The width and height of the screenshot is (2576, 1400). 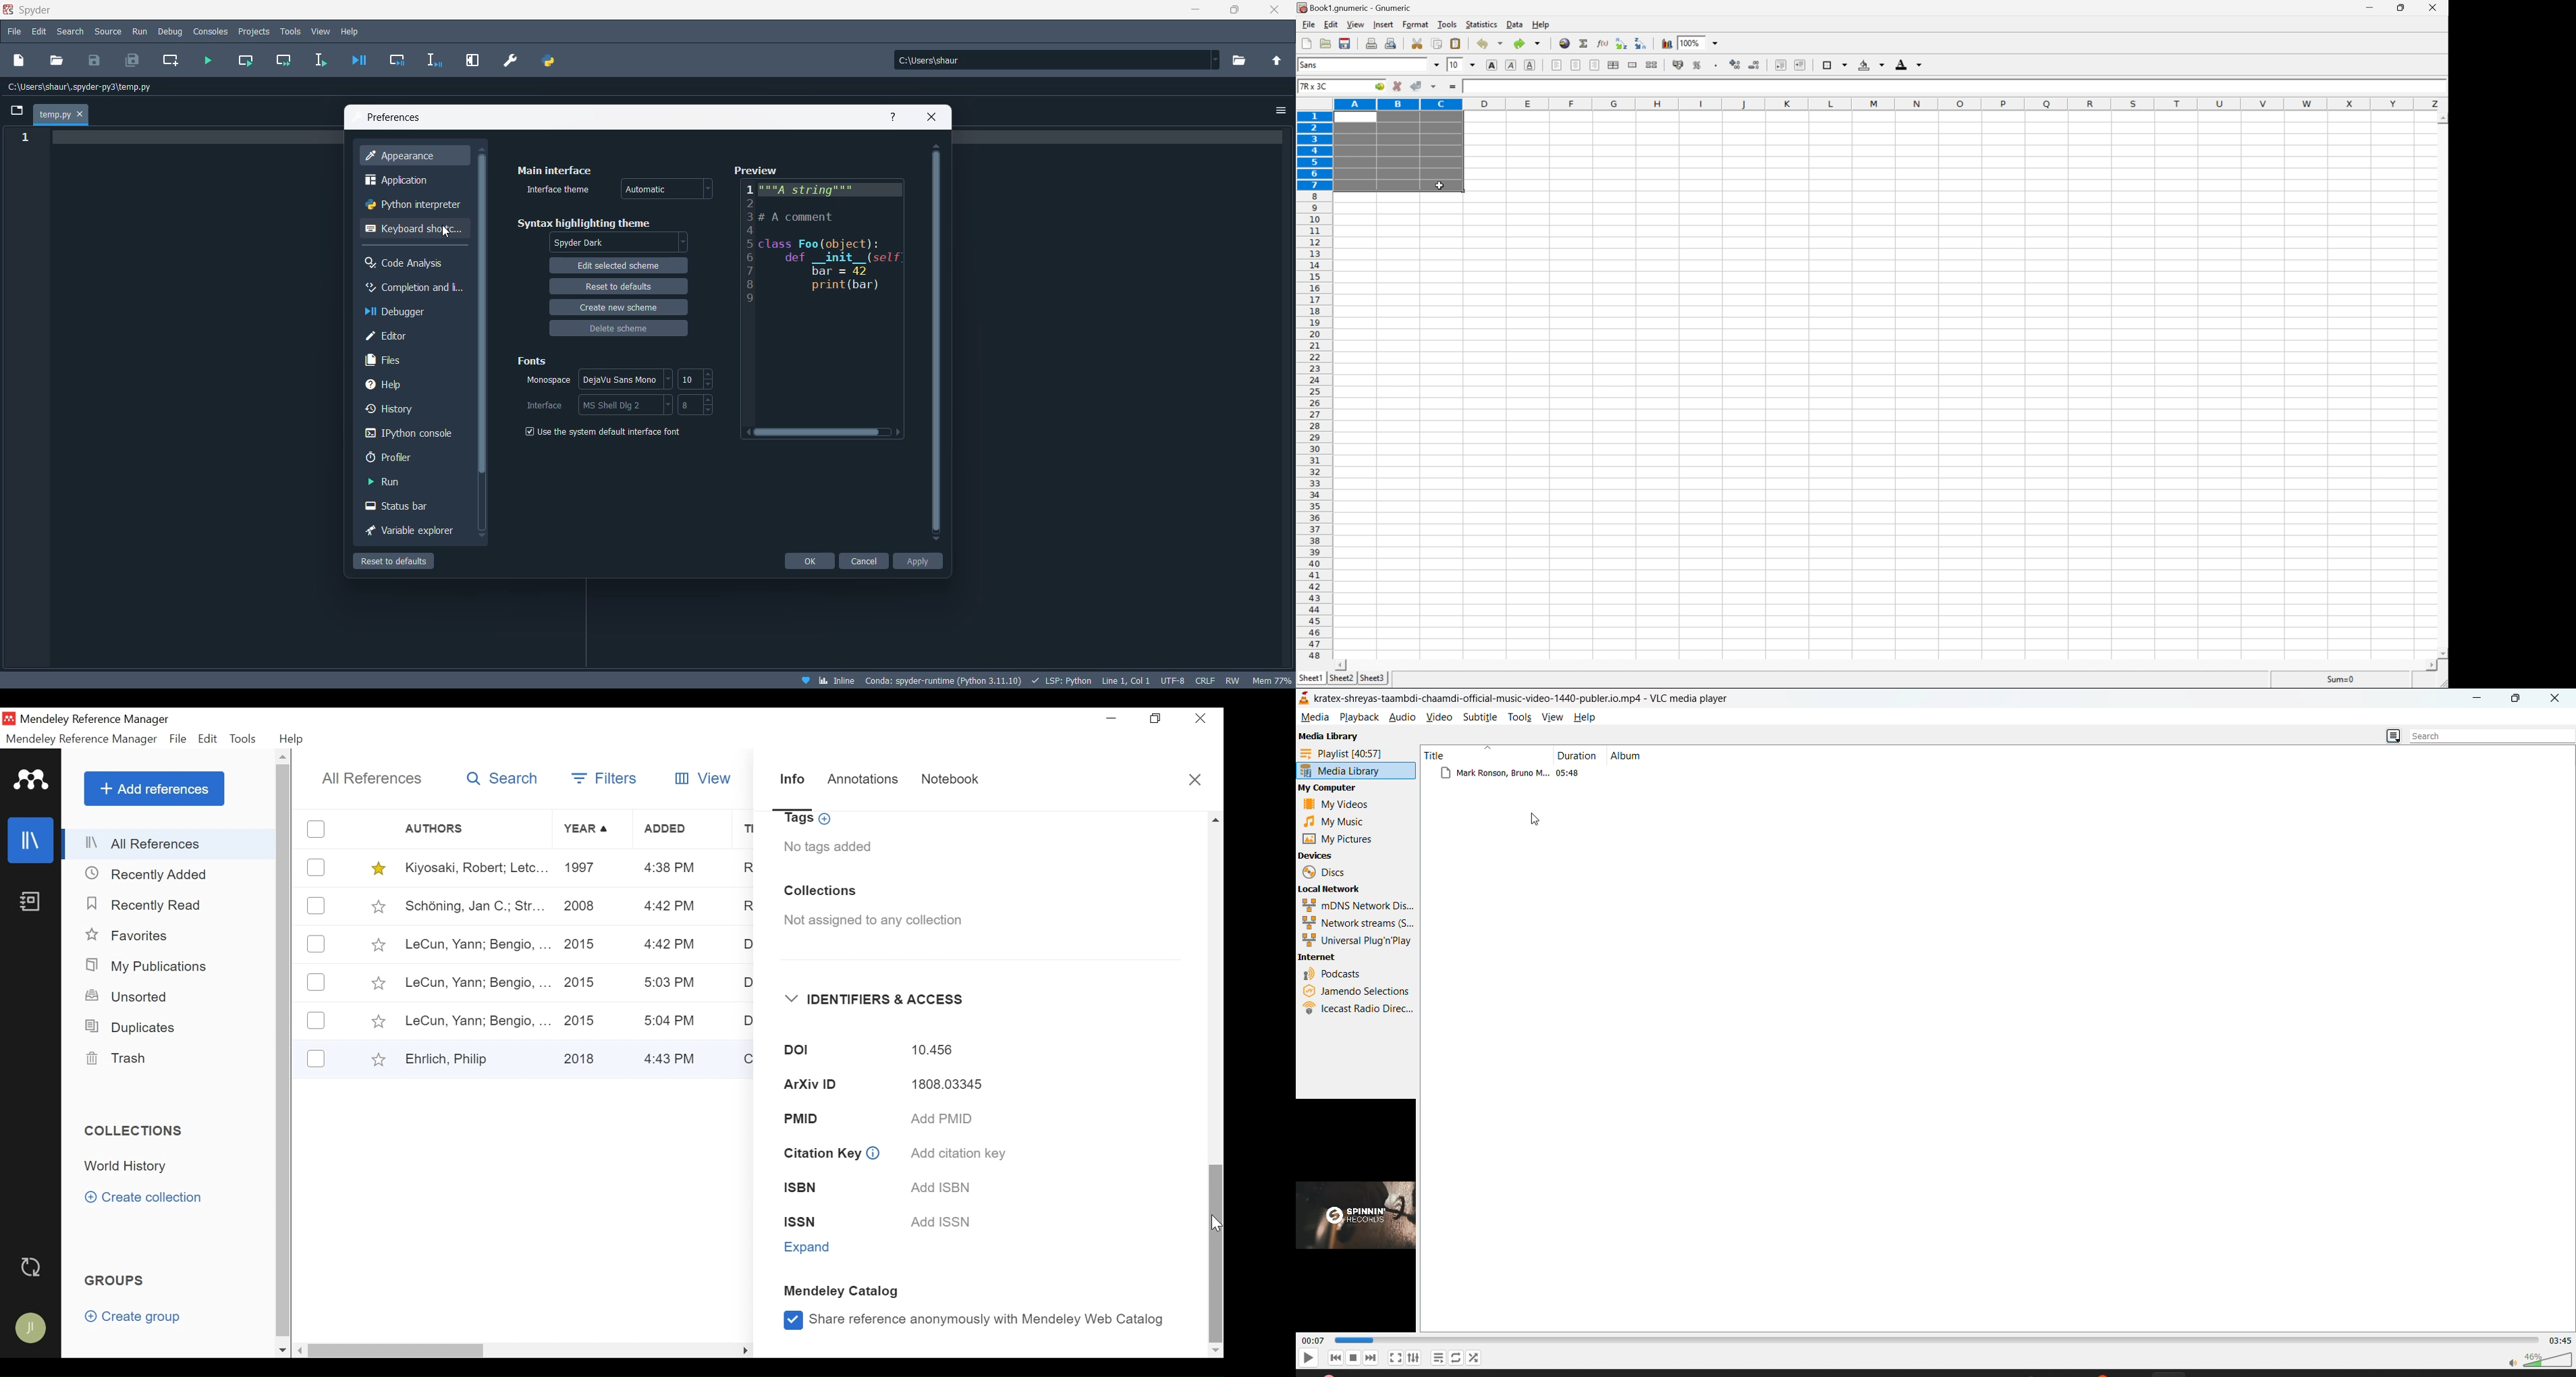 What do you see at coordinates (935, 145) in the screenshot?
I see `move up` at bounding box center [935, 145].